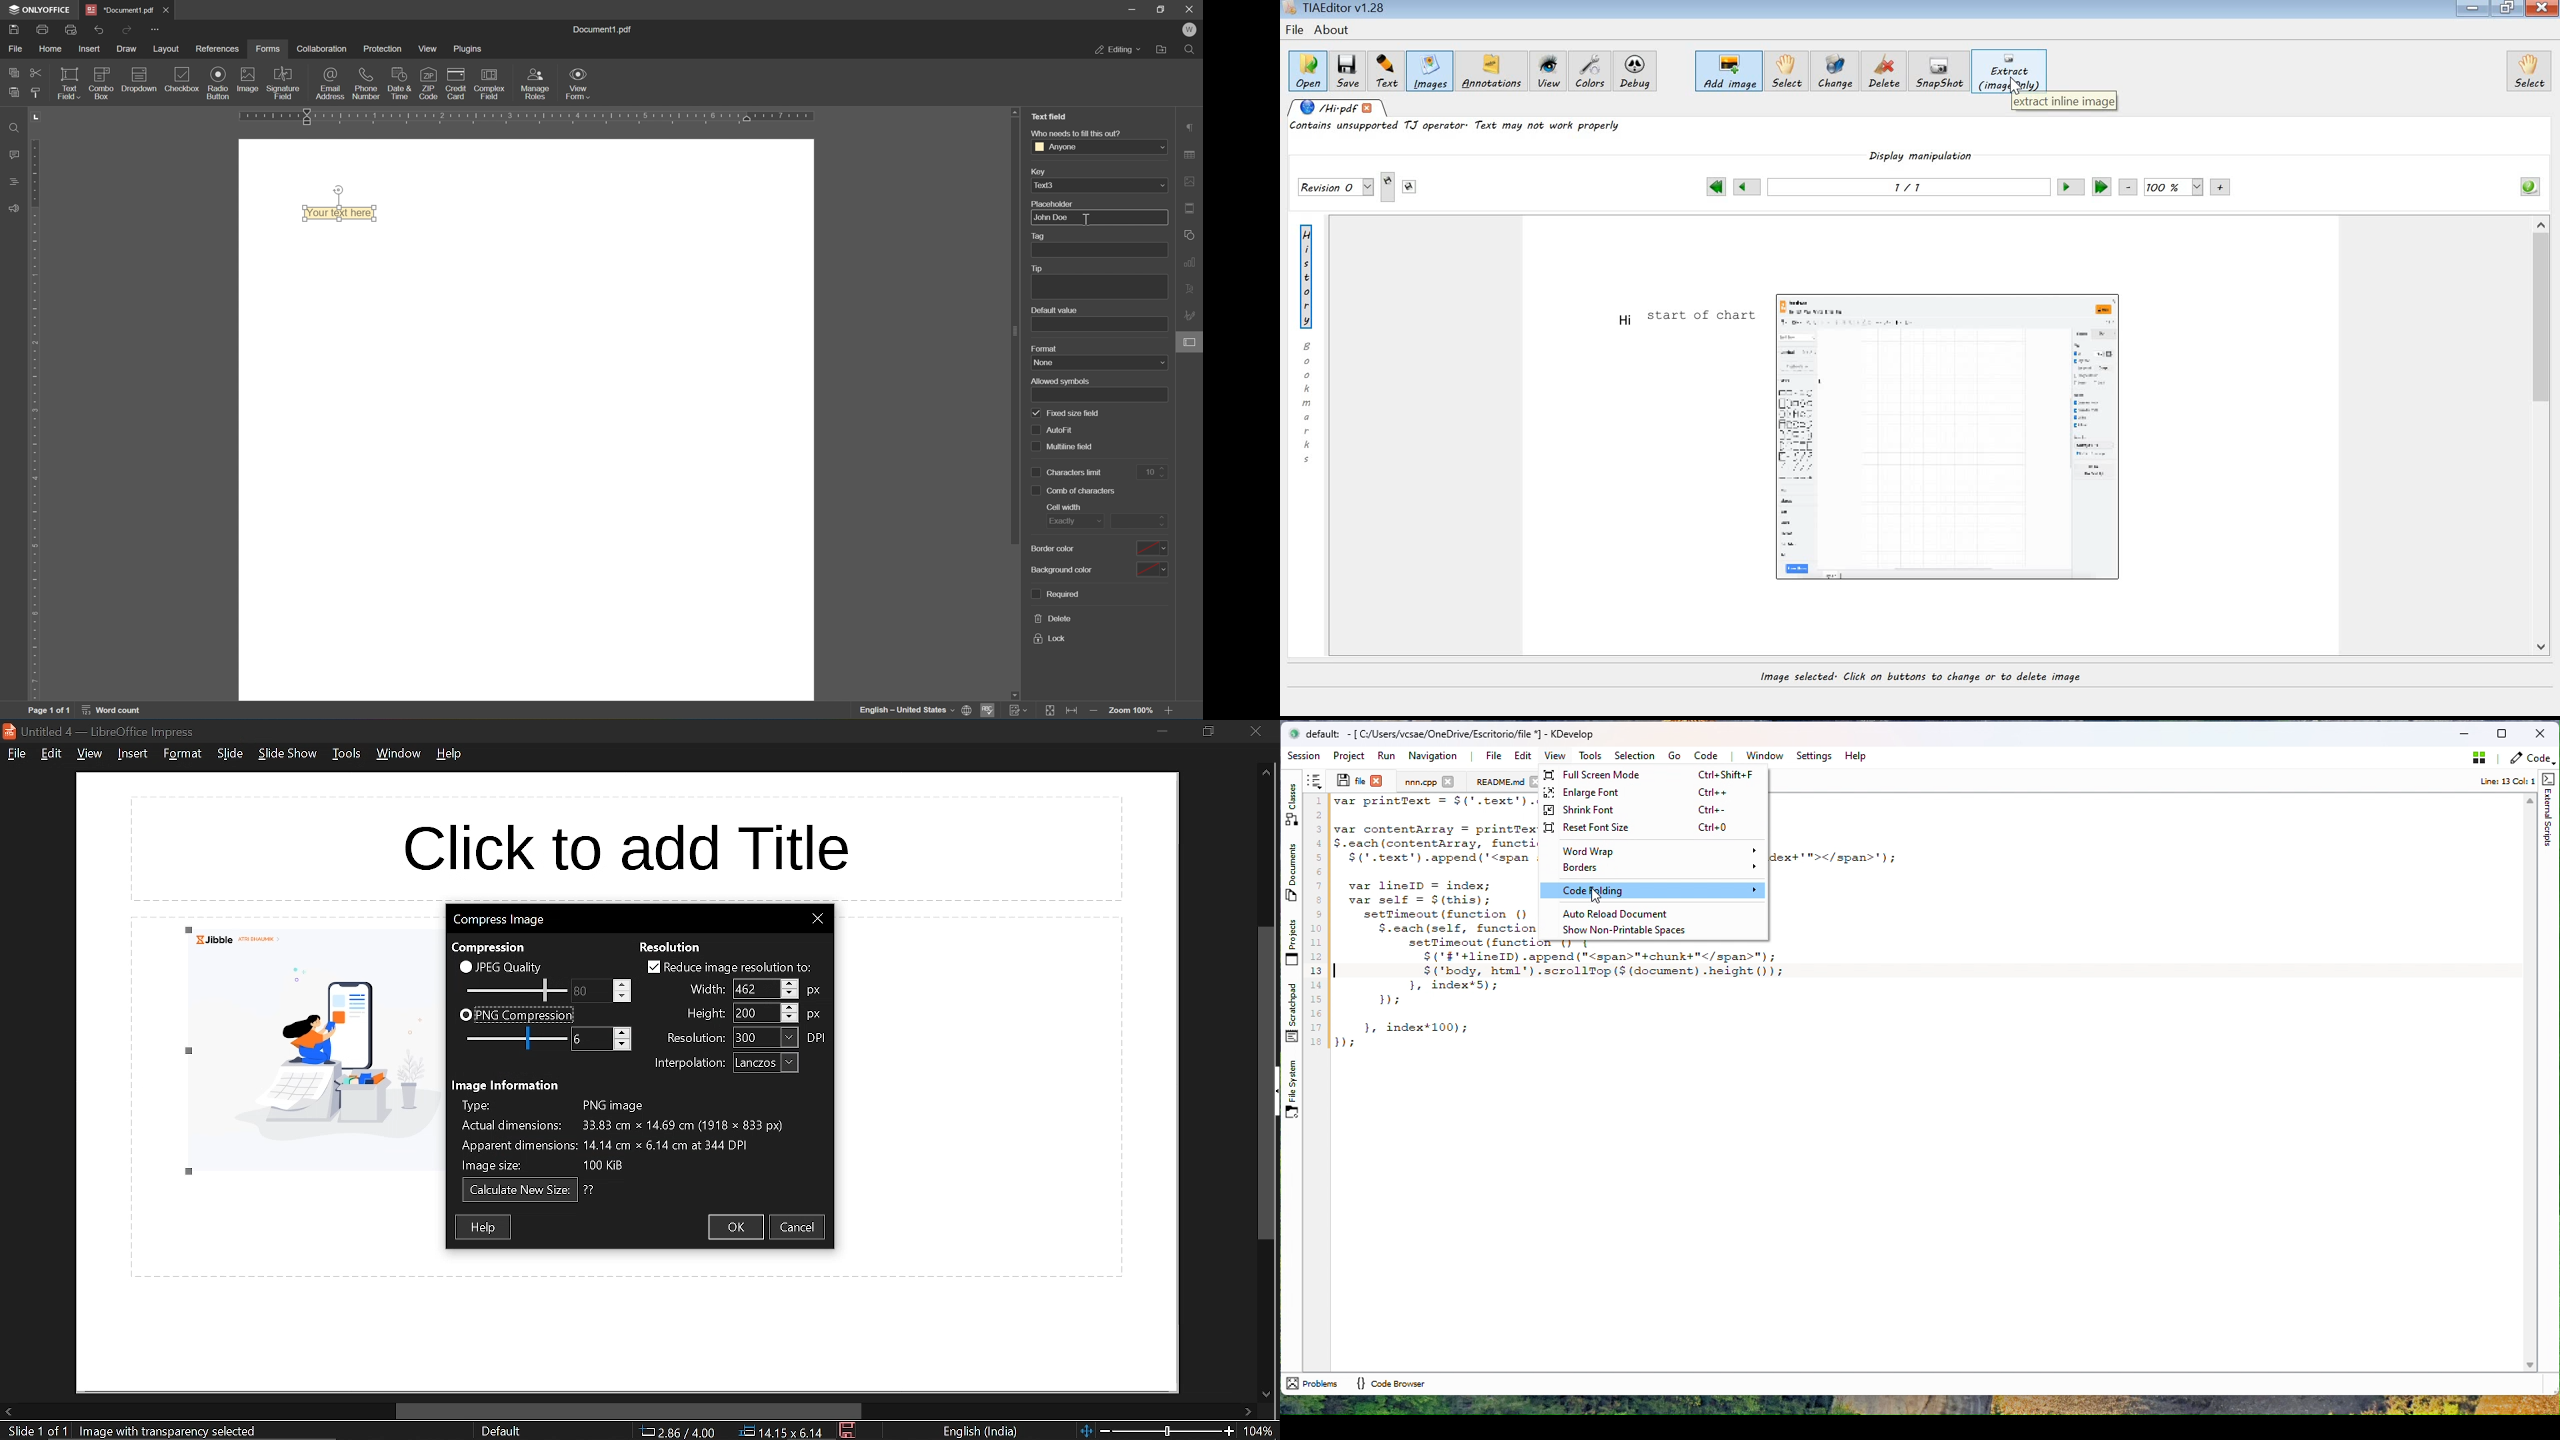  I want to click on fixed size field, so click(1067, 413).